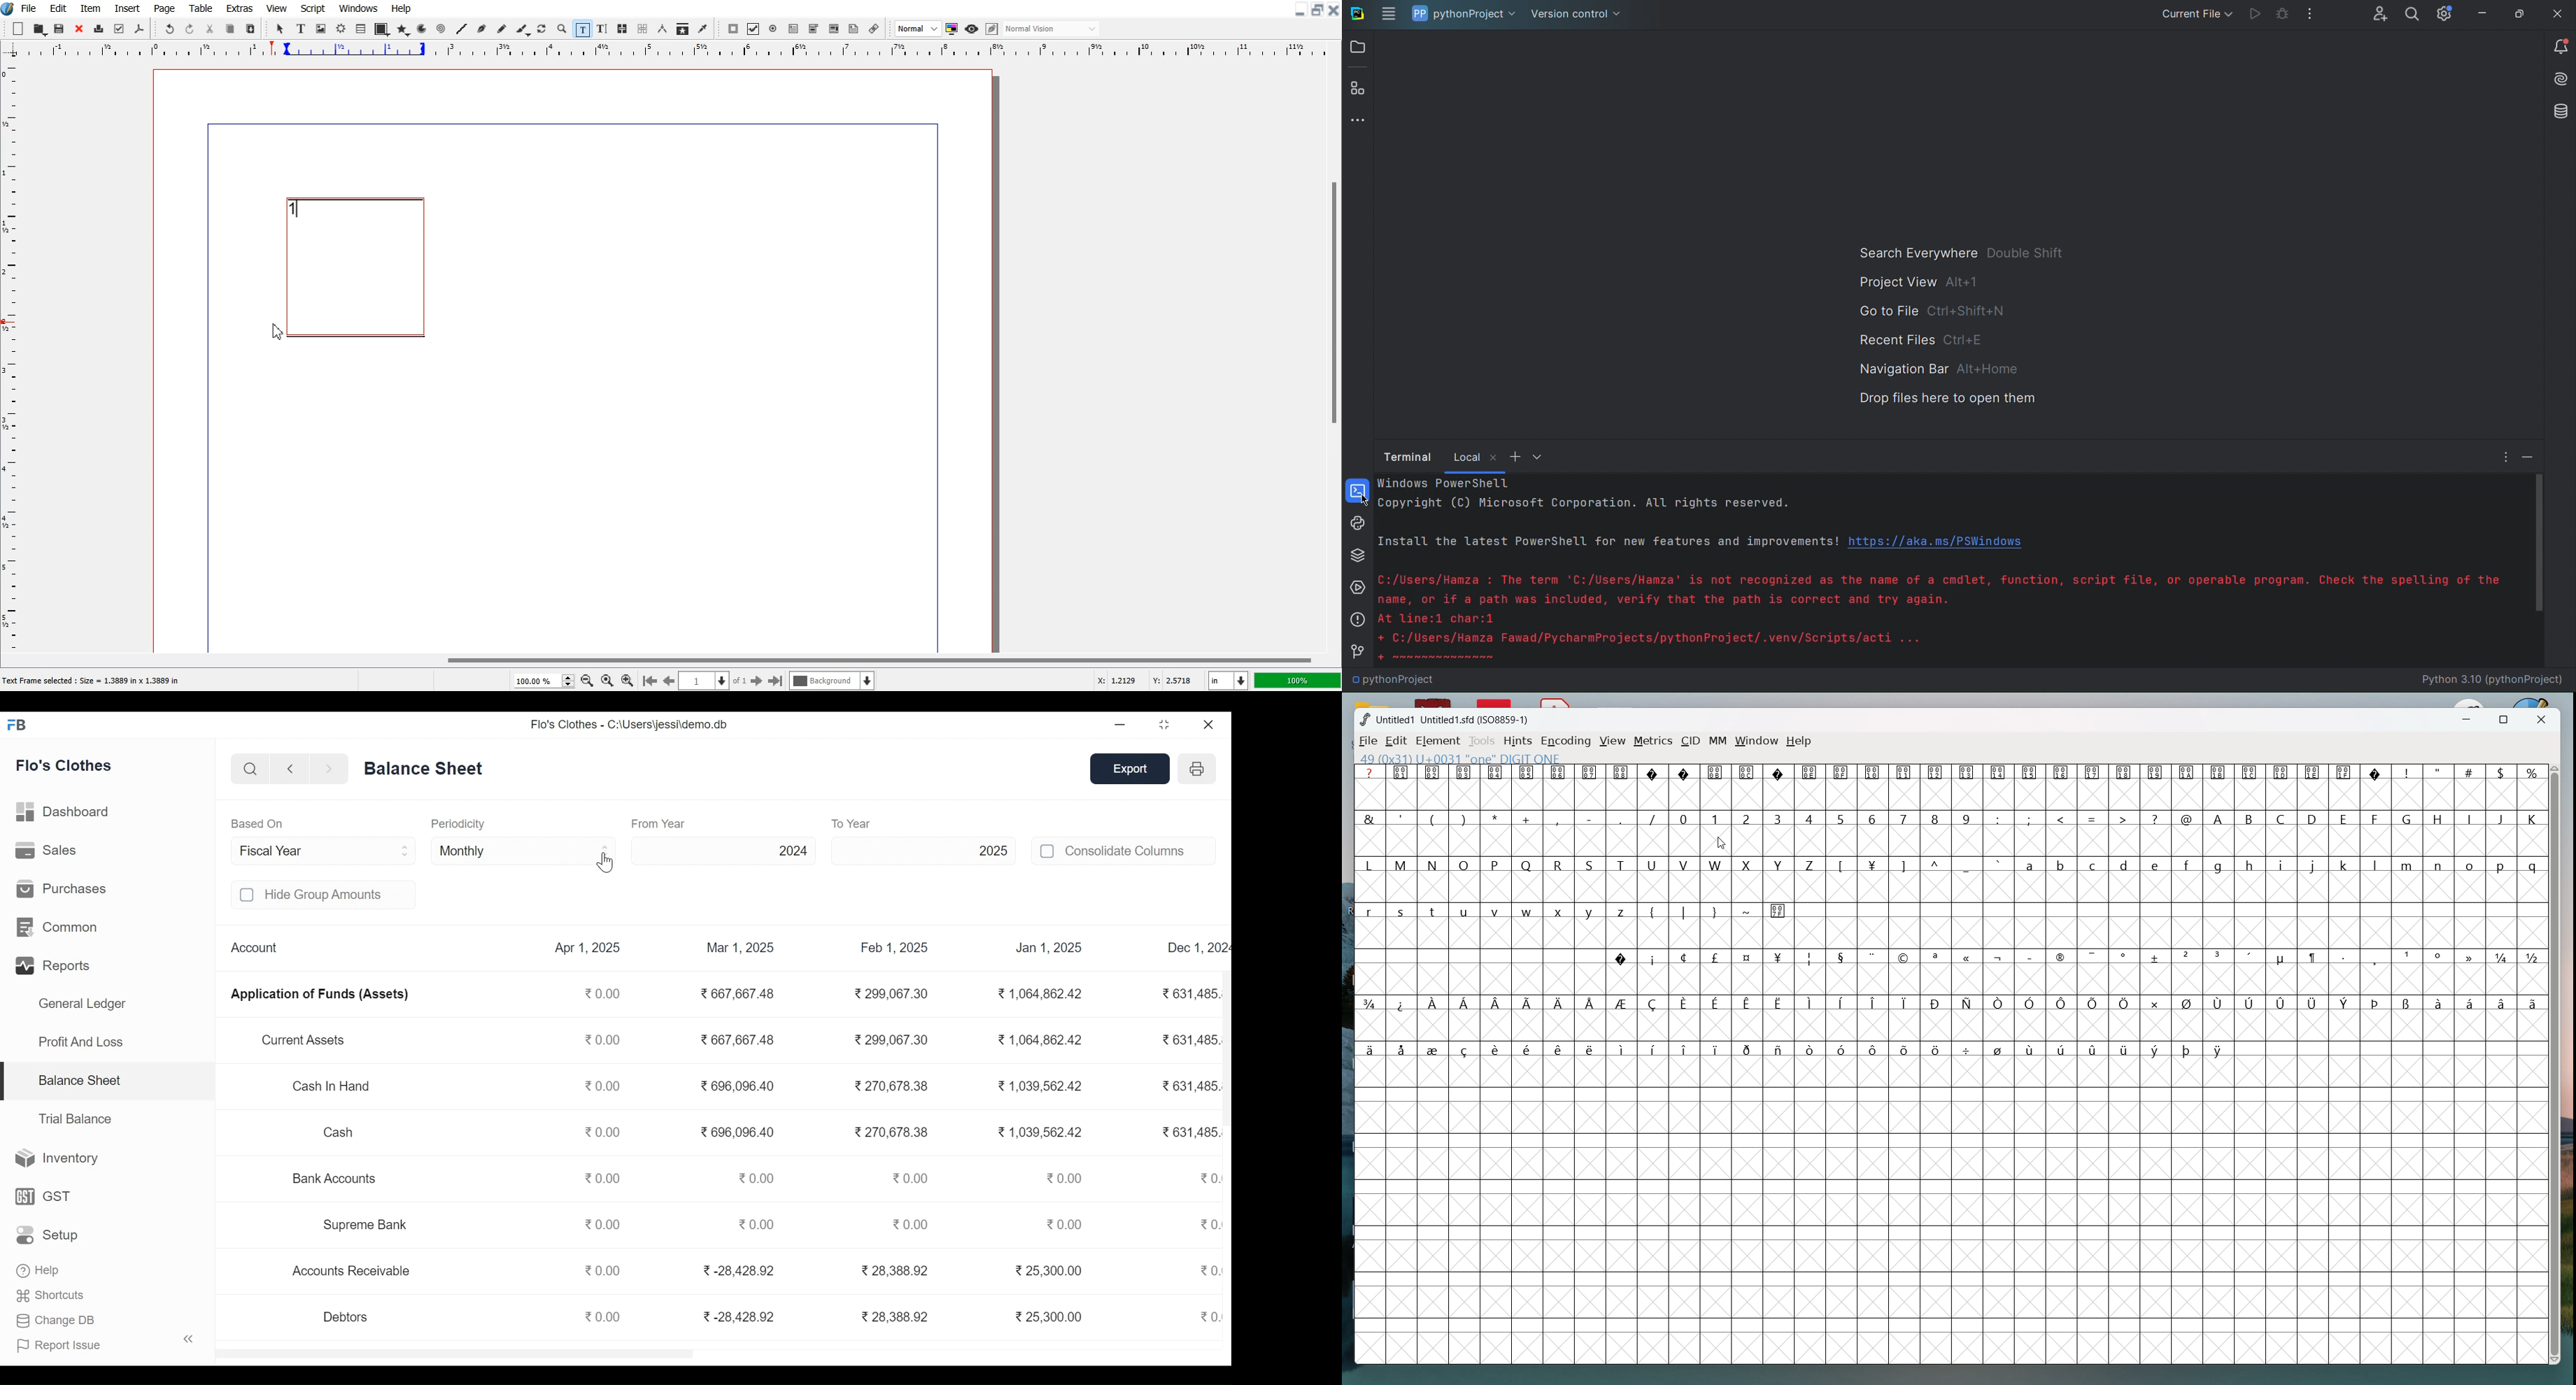  What do you see at coordinates (1358, 490) in the screenshot?
I see `Terminal` at bounding box center [1358, 490].